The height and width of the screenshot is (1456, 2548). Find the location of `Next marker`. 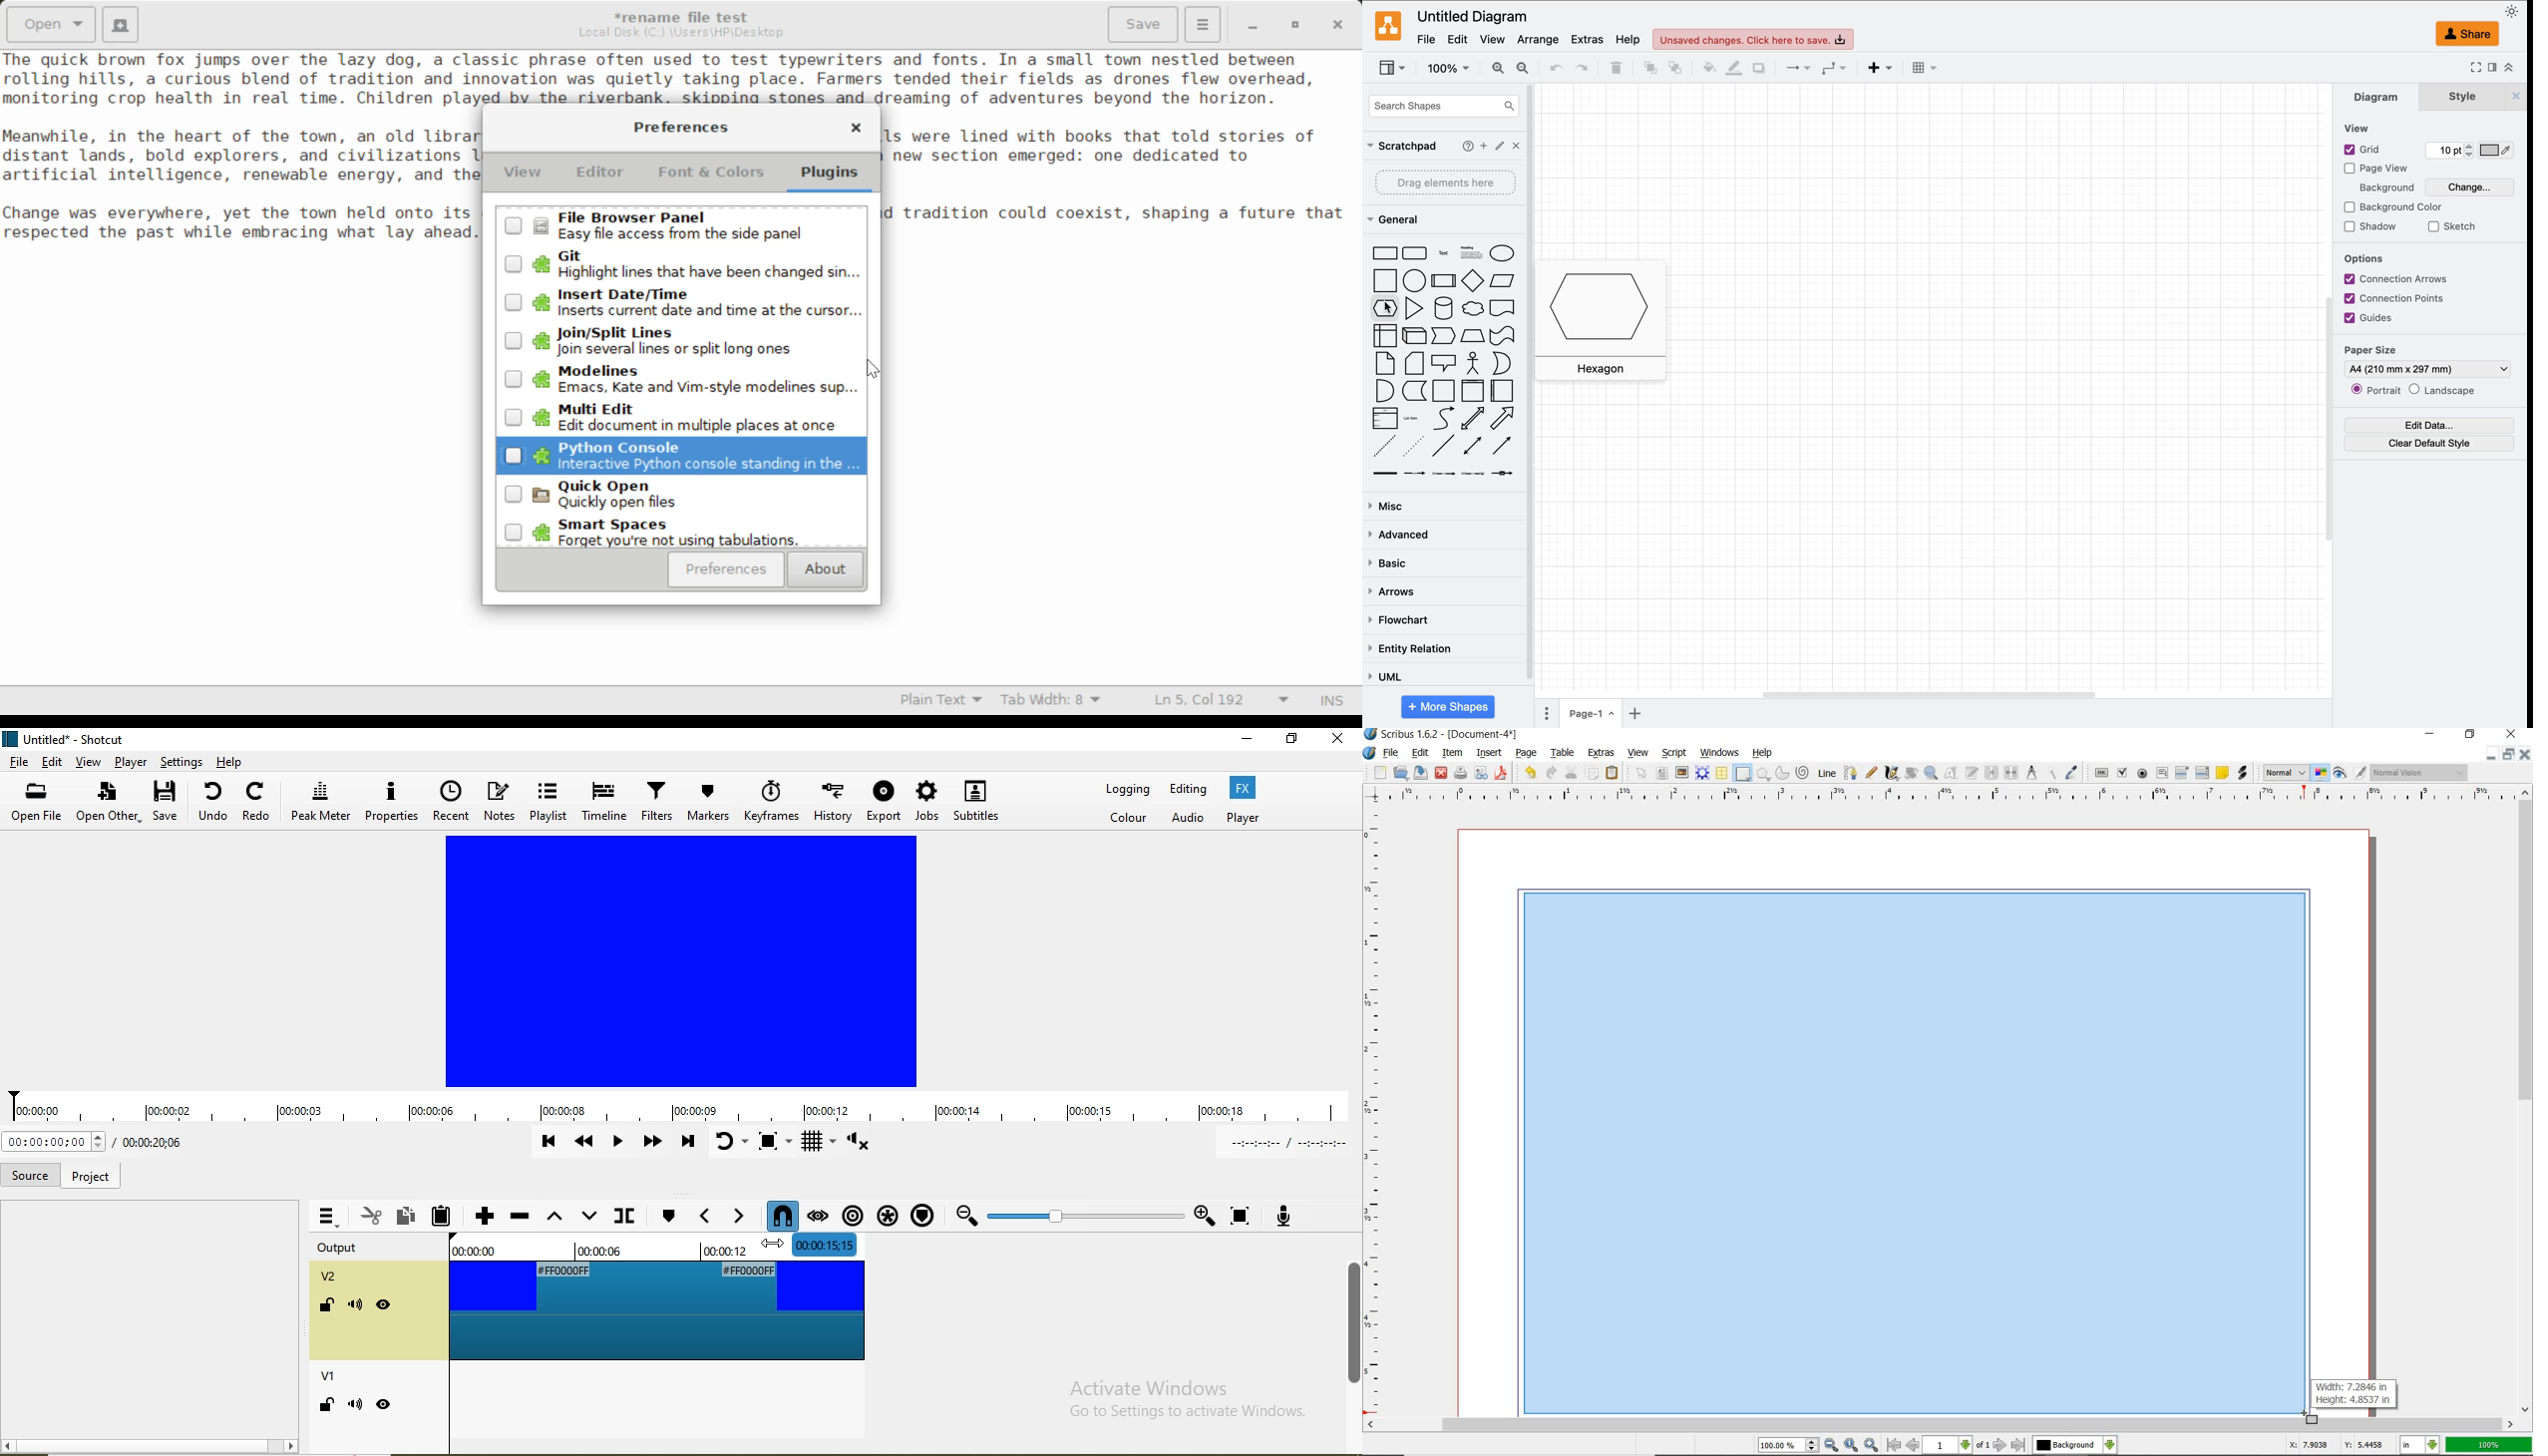

Next marker is located at coordinates (734, 1214).